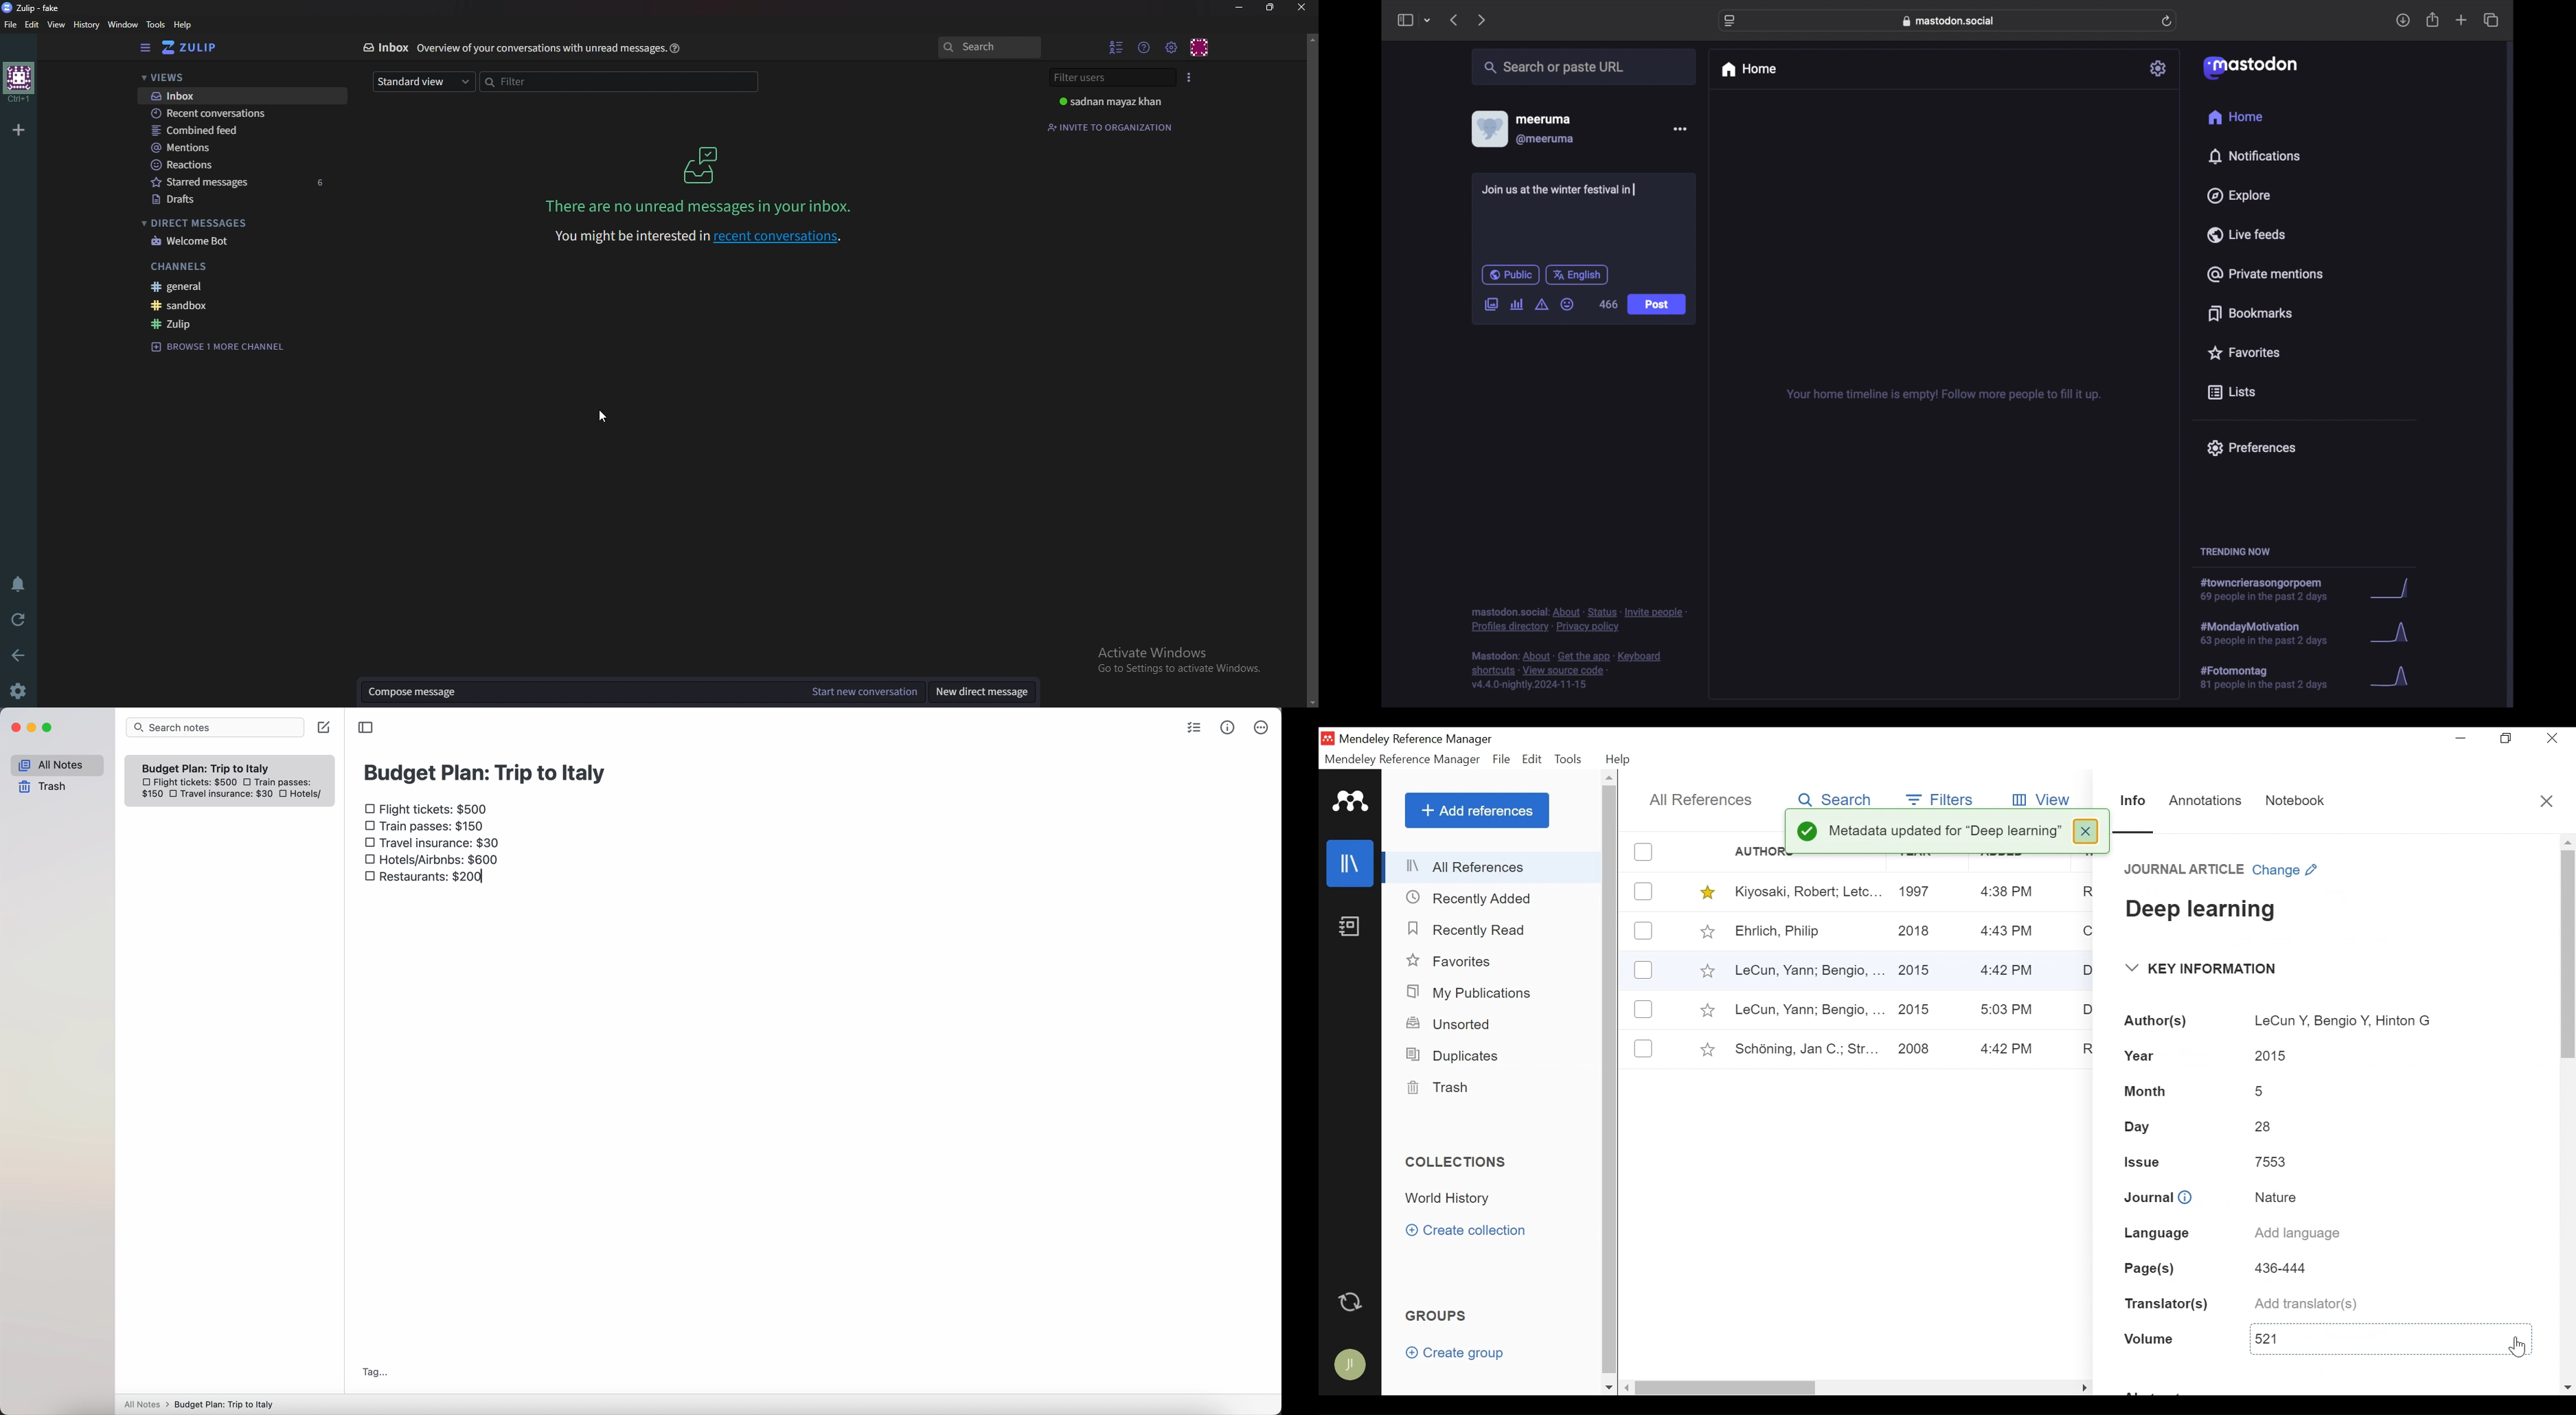 The width and height of the screenshot is (2576, 1428). What do you see at coordinates (215, 727) in the screenshot?
I see `search bar` at bounding box center [215, 727].